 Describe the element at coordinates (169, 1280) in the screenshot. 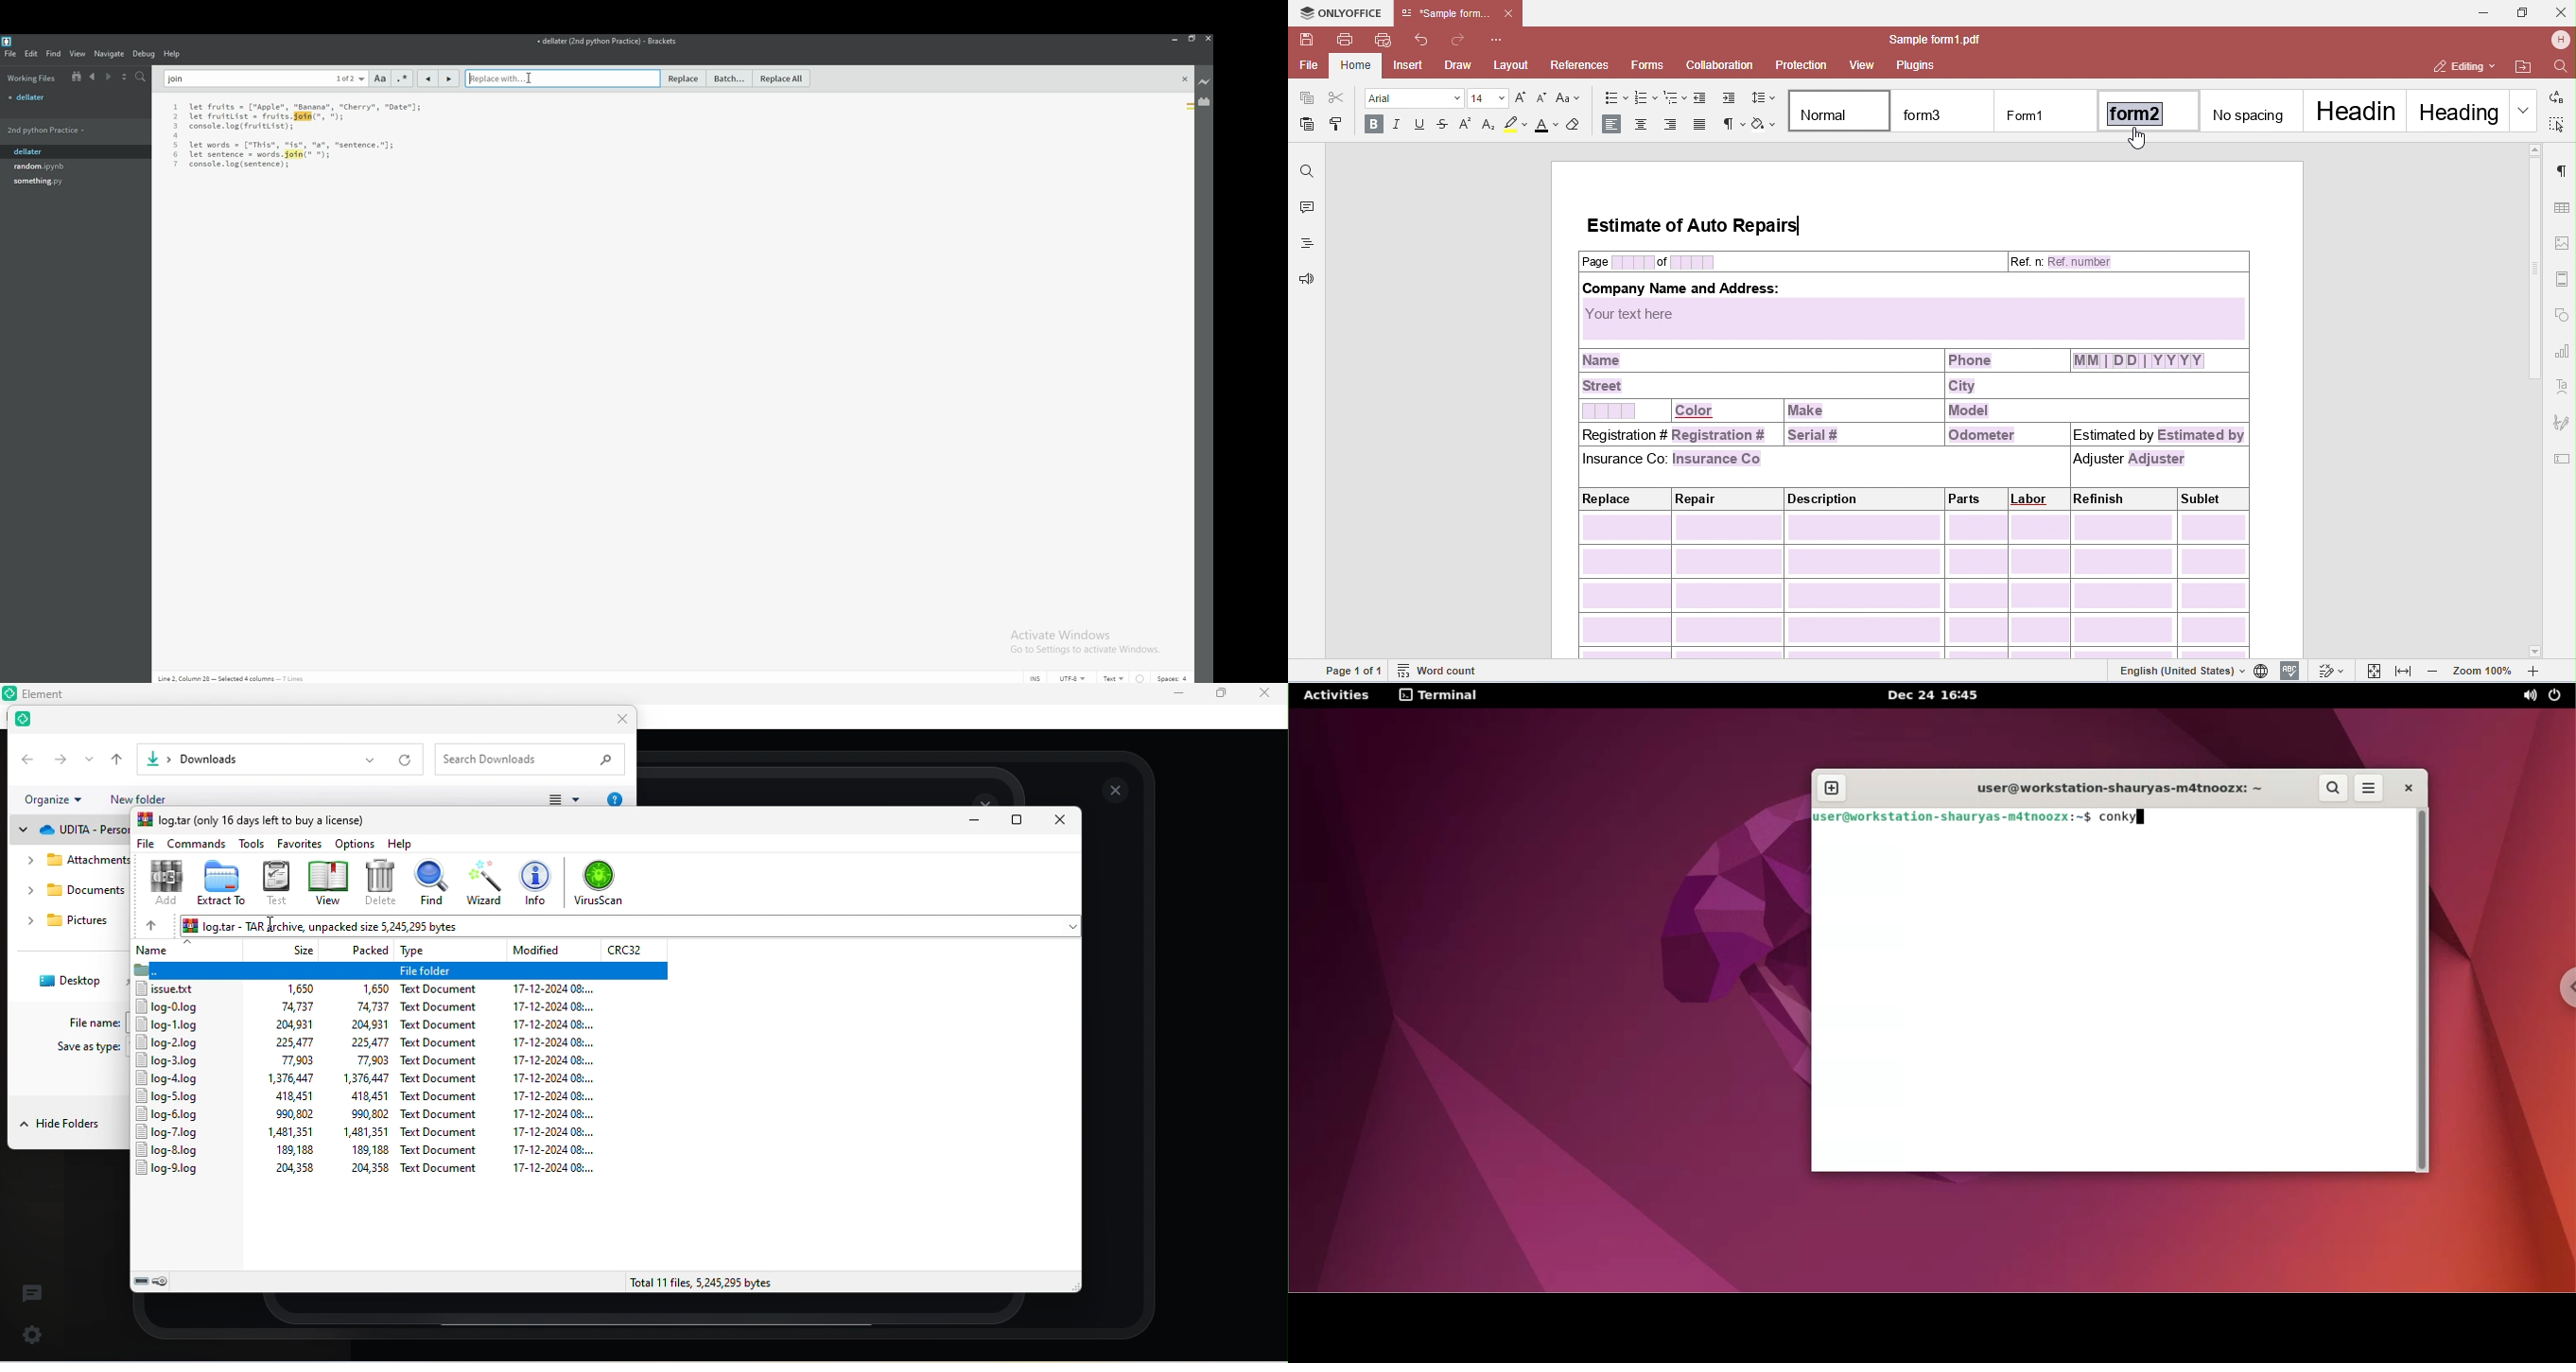

I see `password` at that location.